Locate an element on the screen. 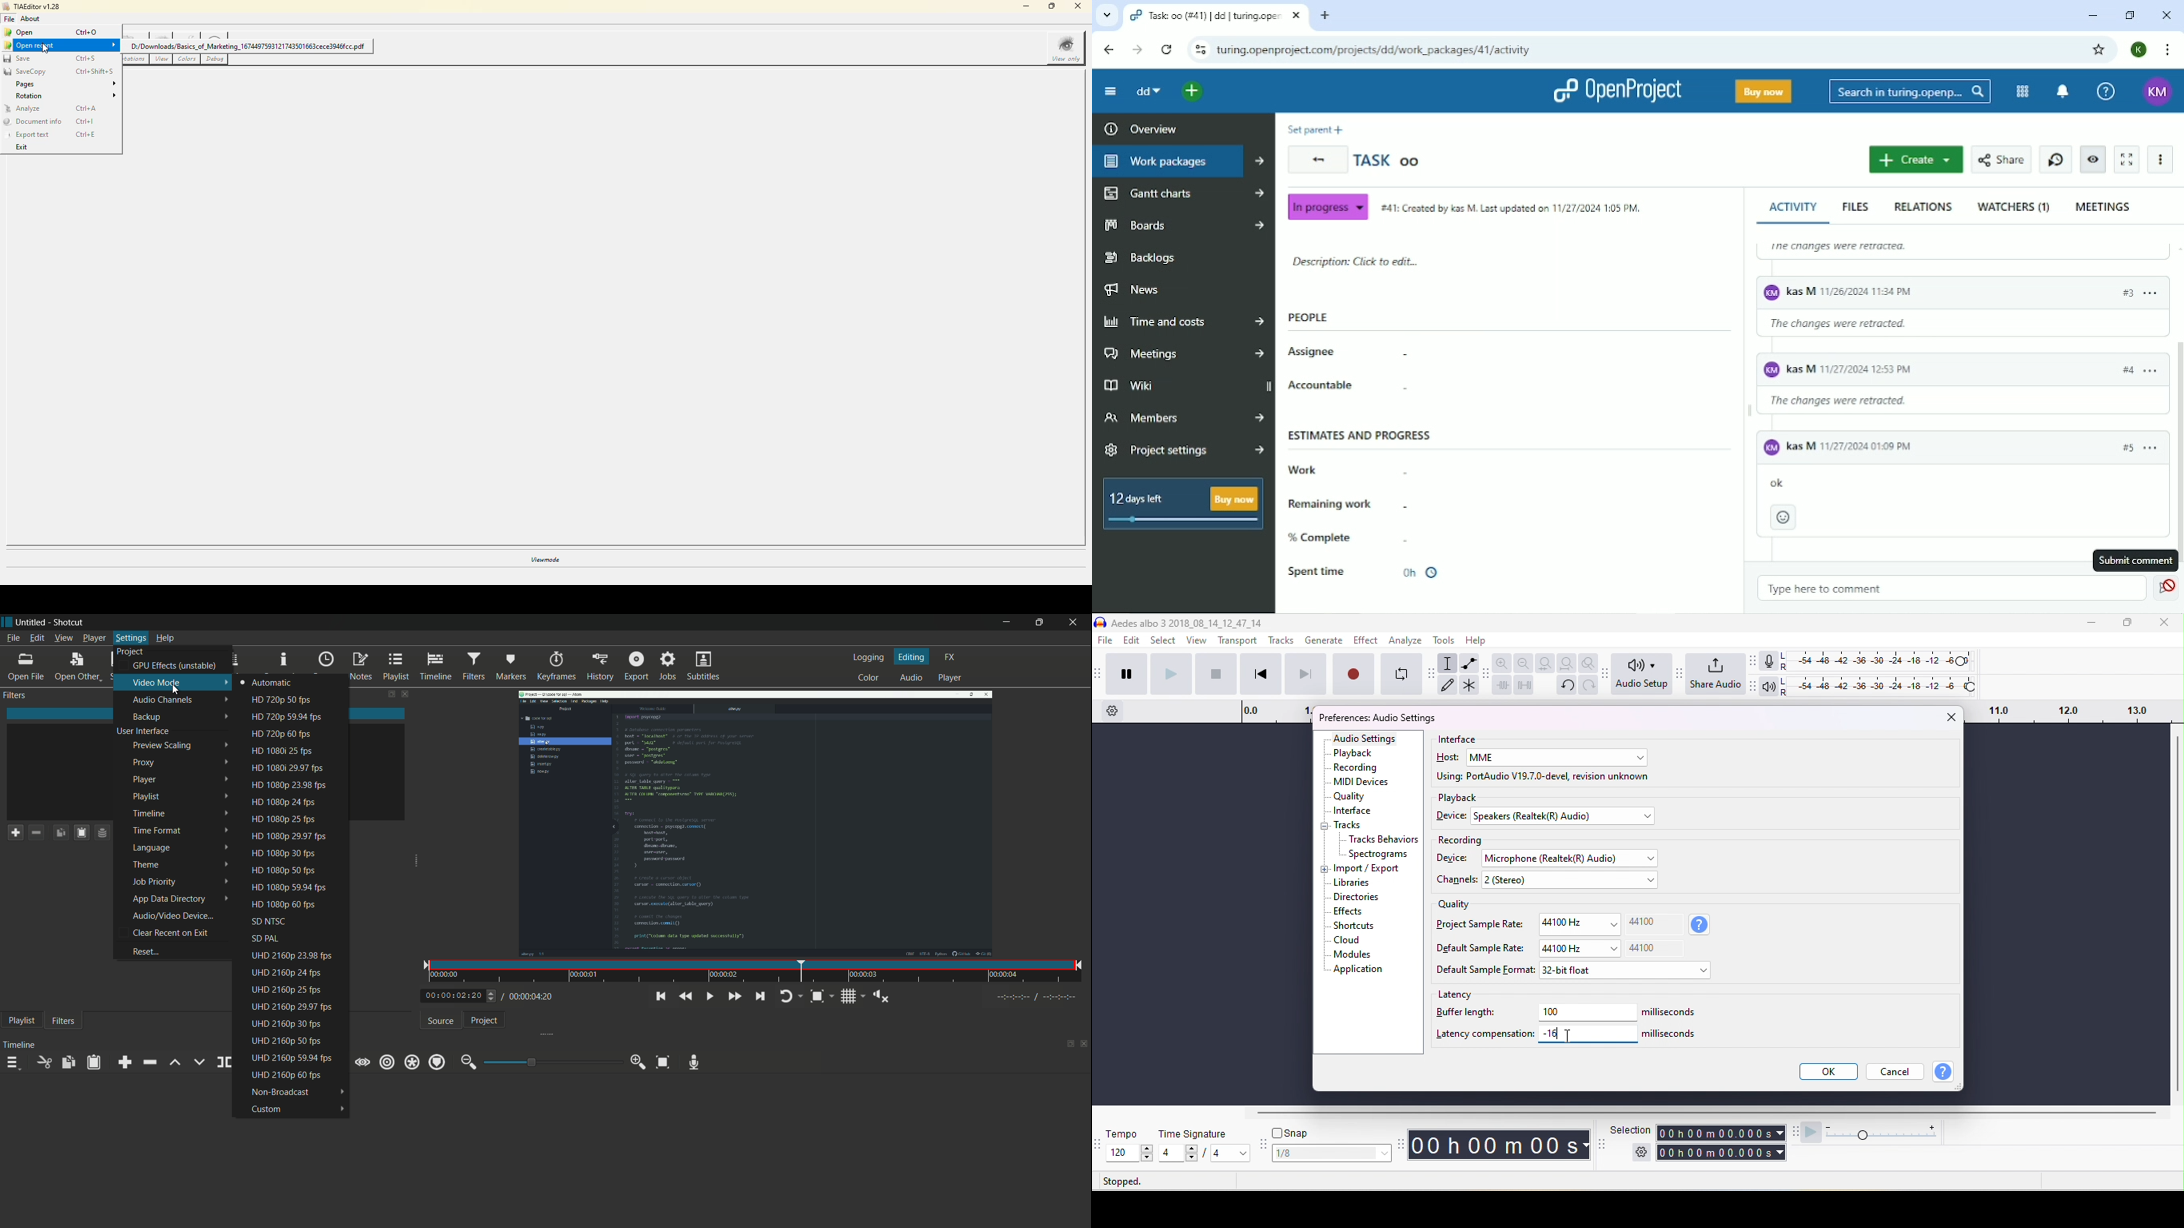 This screenshot has width=2184, height=1232. settings menu is located at coordinates (131, 638).